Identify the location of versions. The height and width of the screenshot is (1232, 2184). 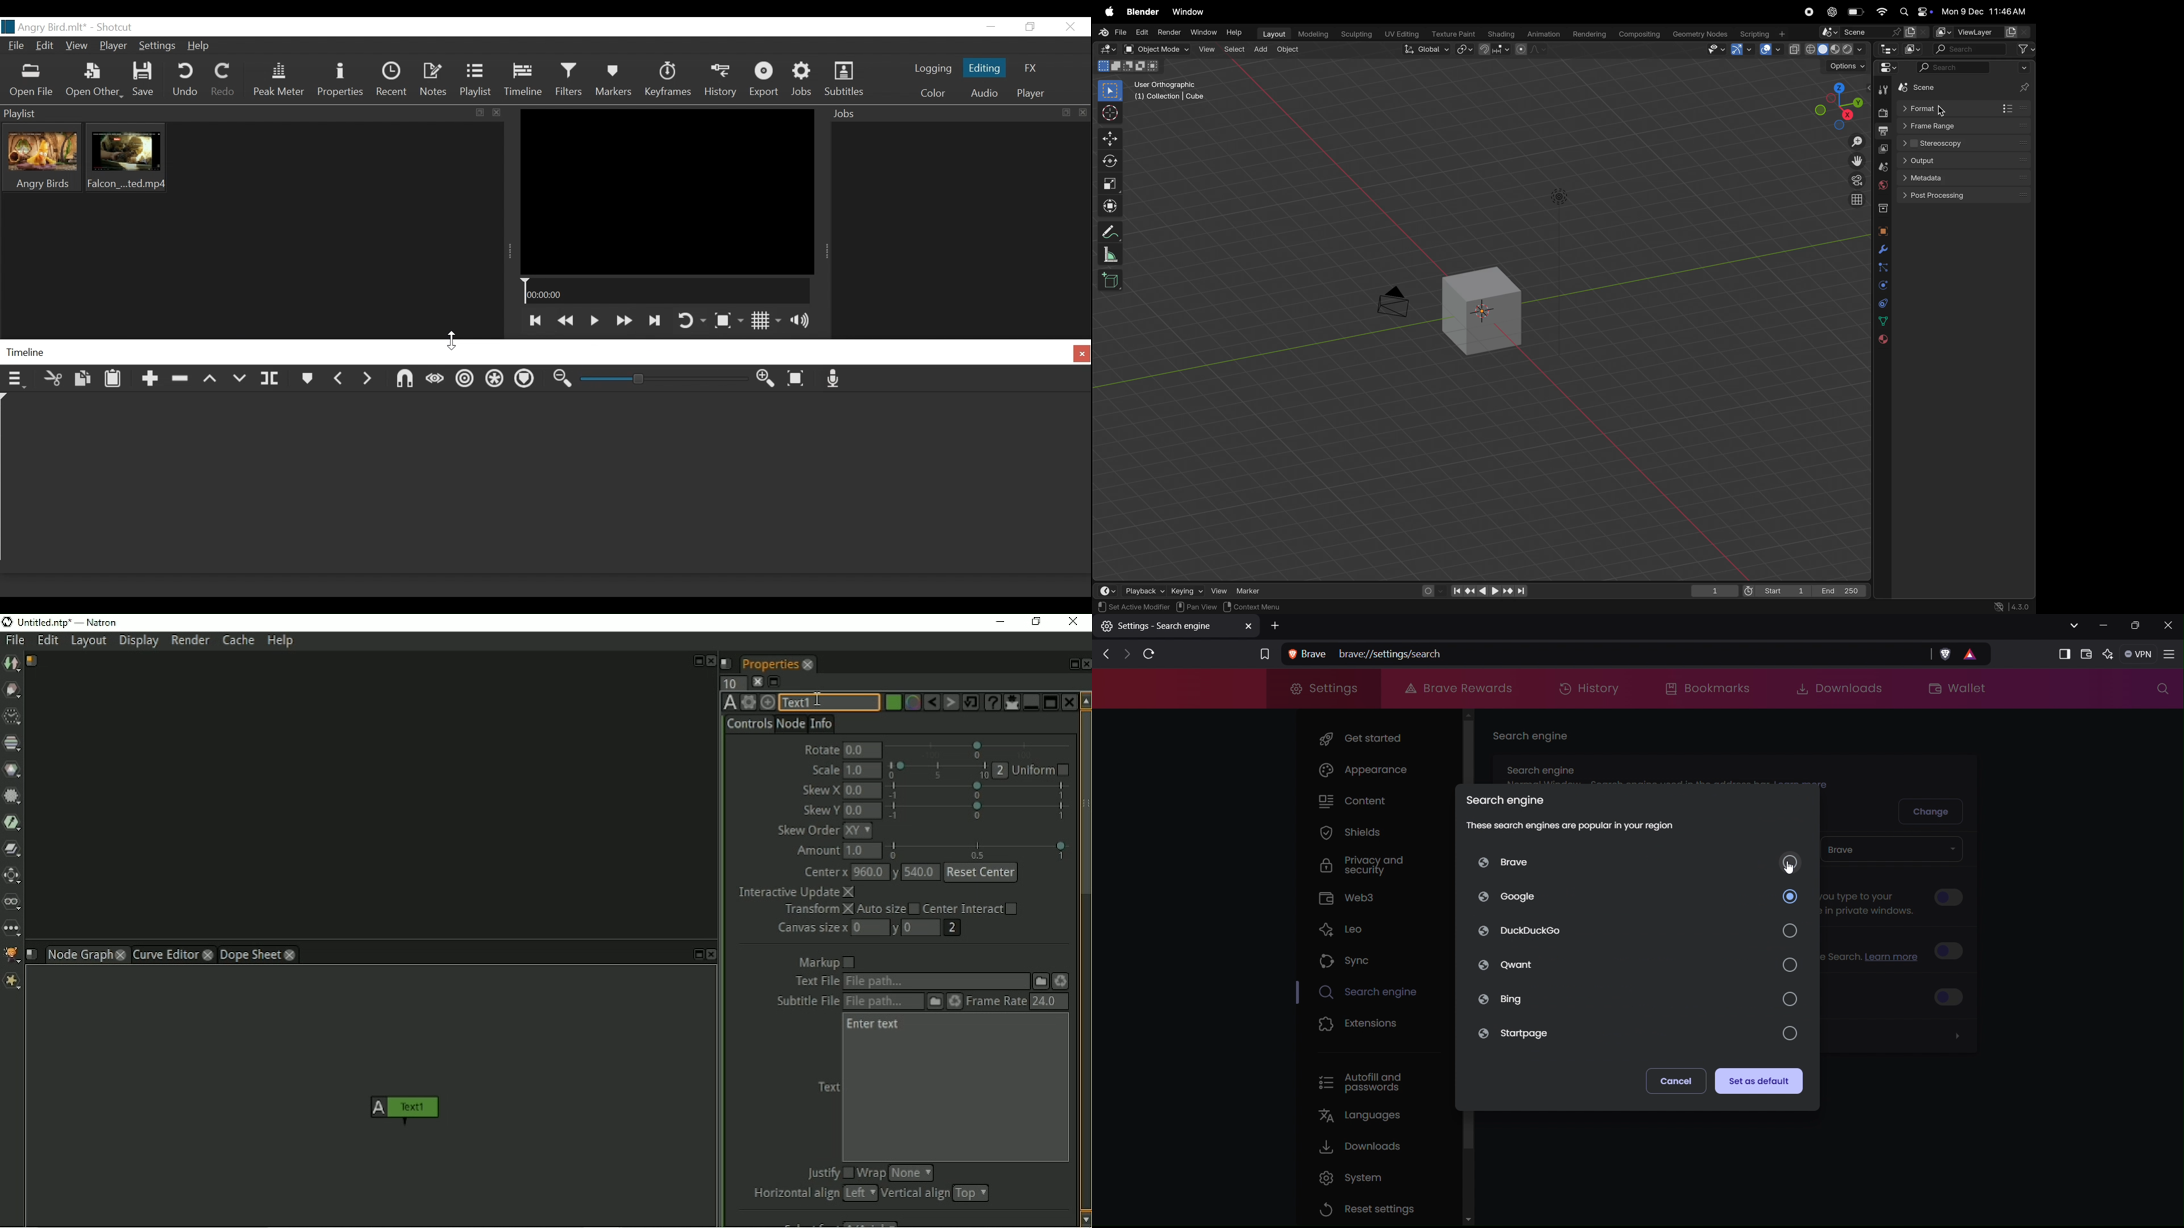
(2012, 607).